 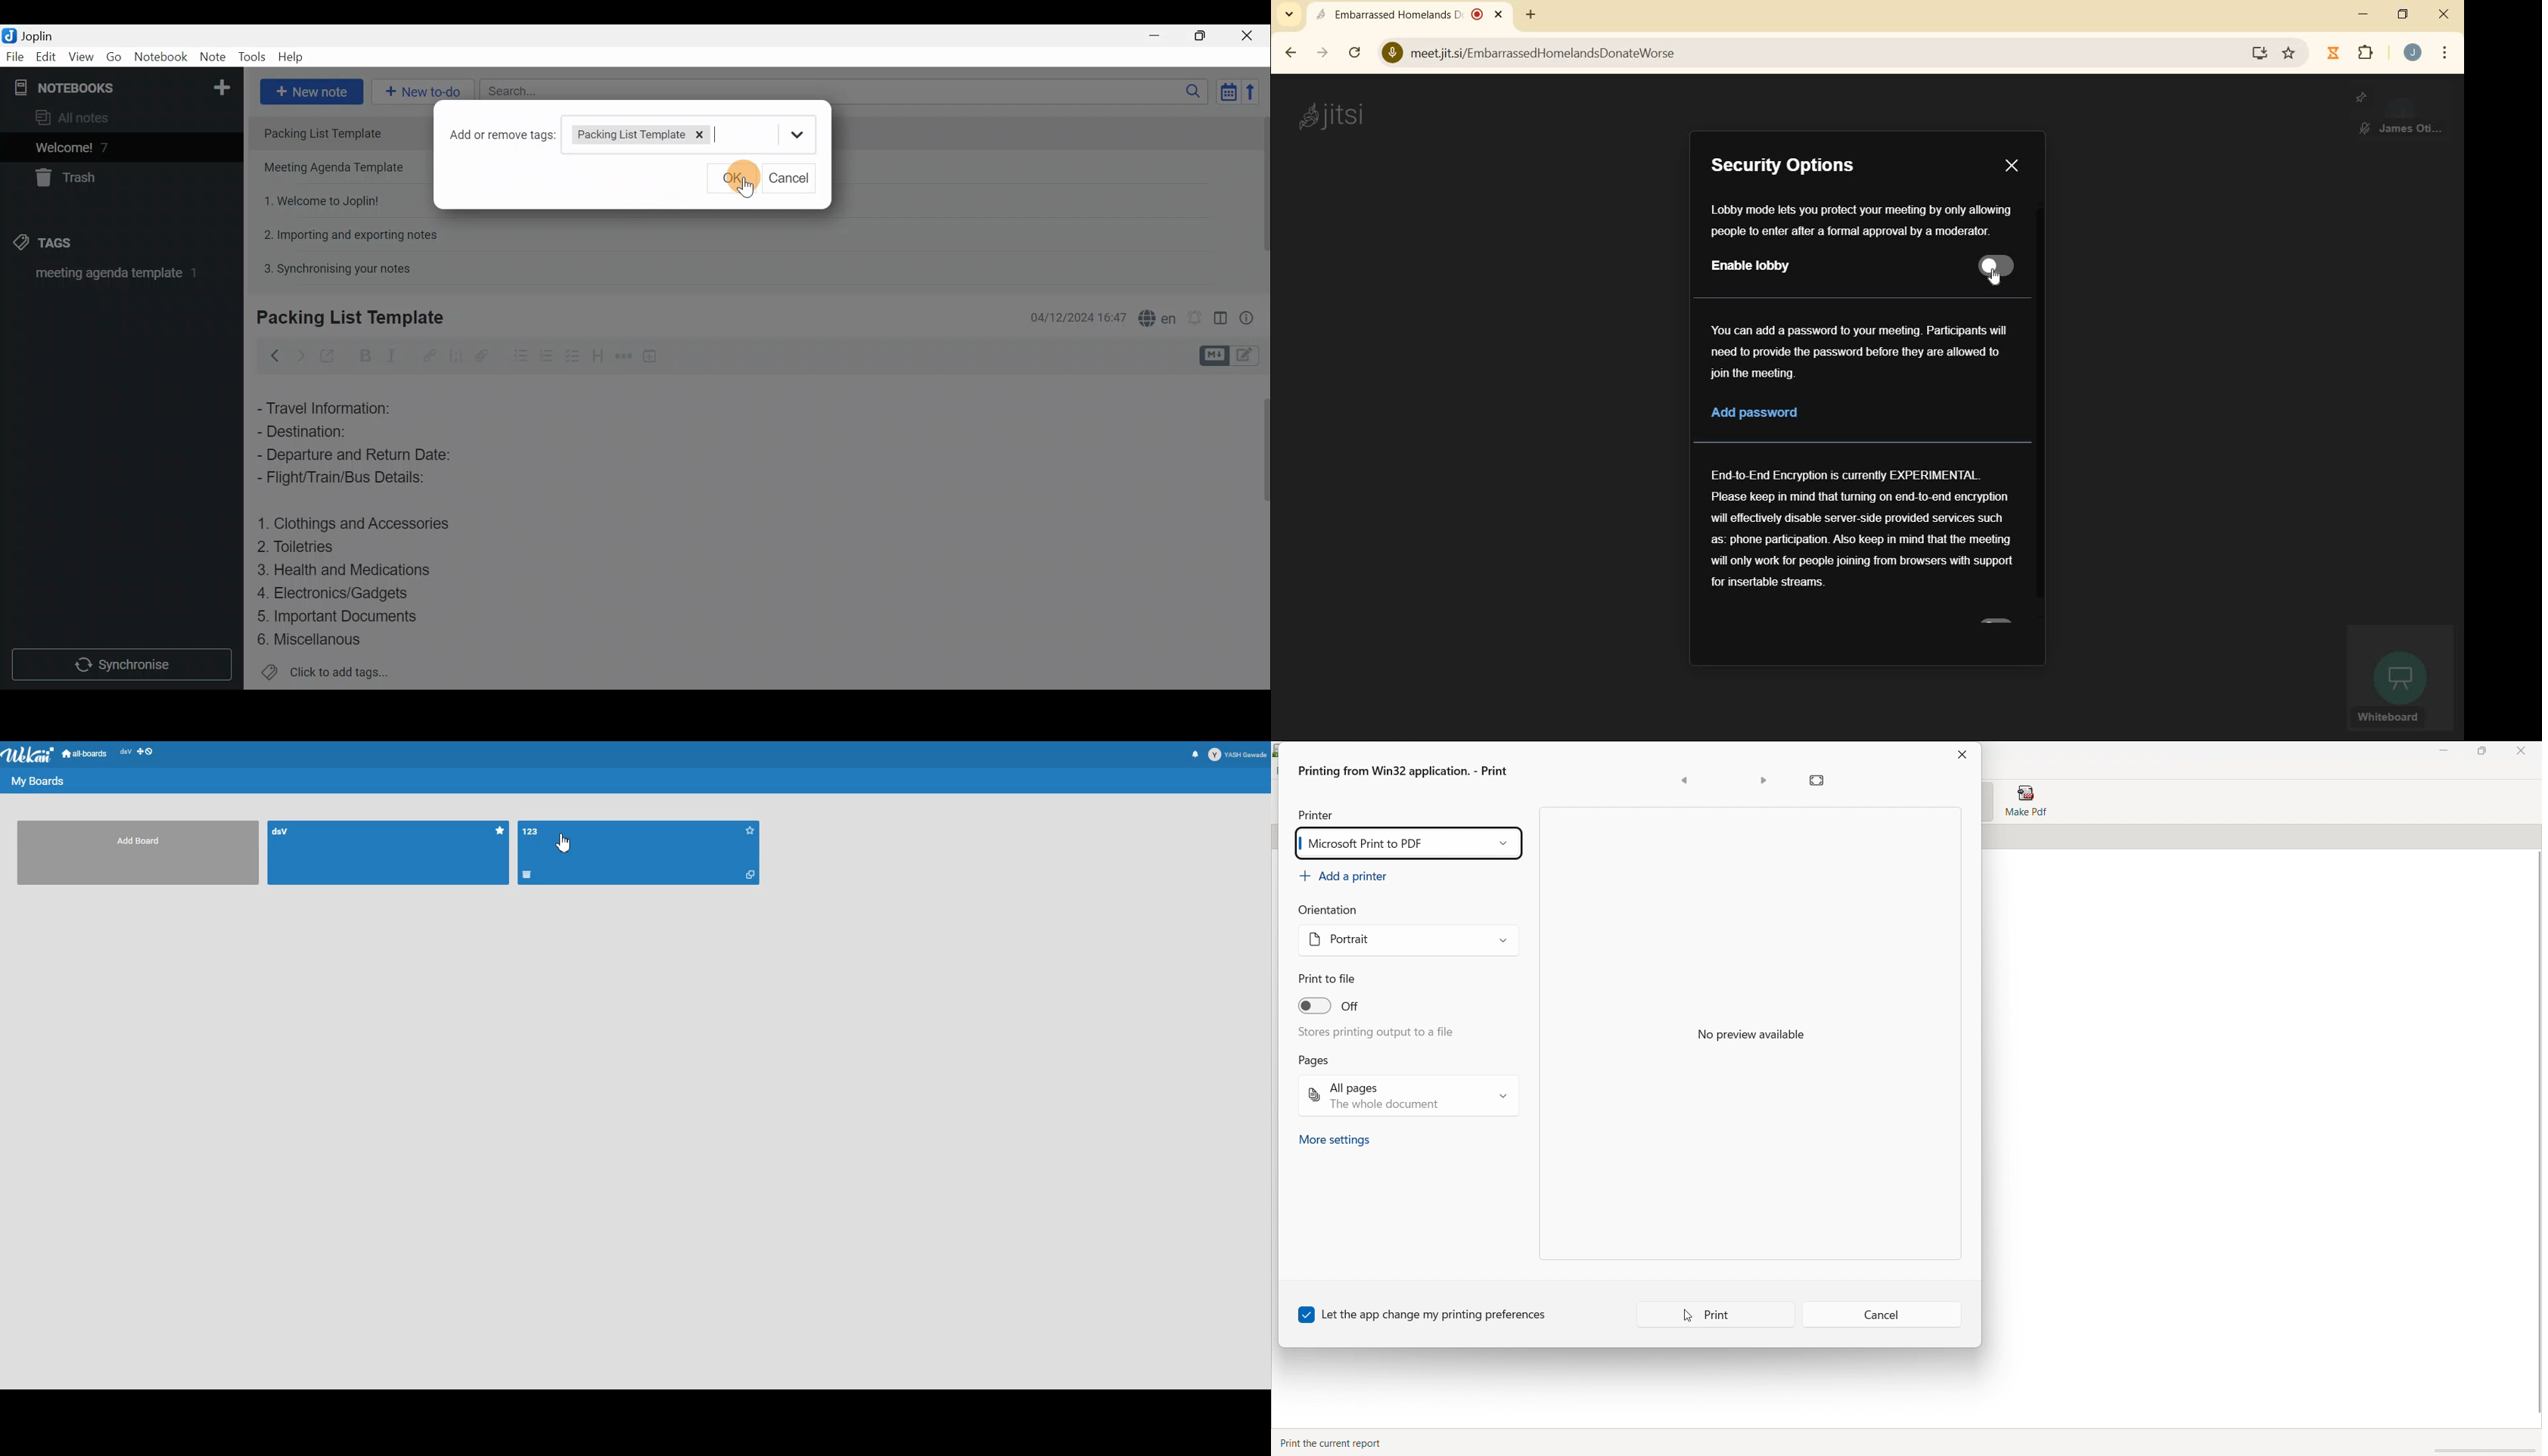 I want to click on Forward, so click(x=298, y=354).